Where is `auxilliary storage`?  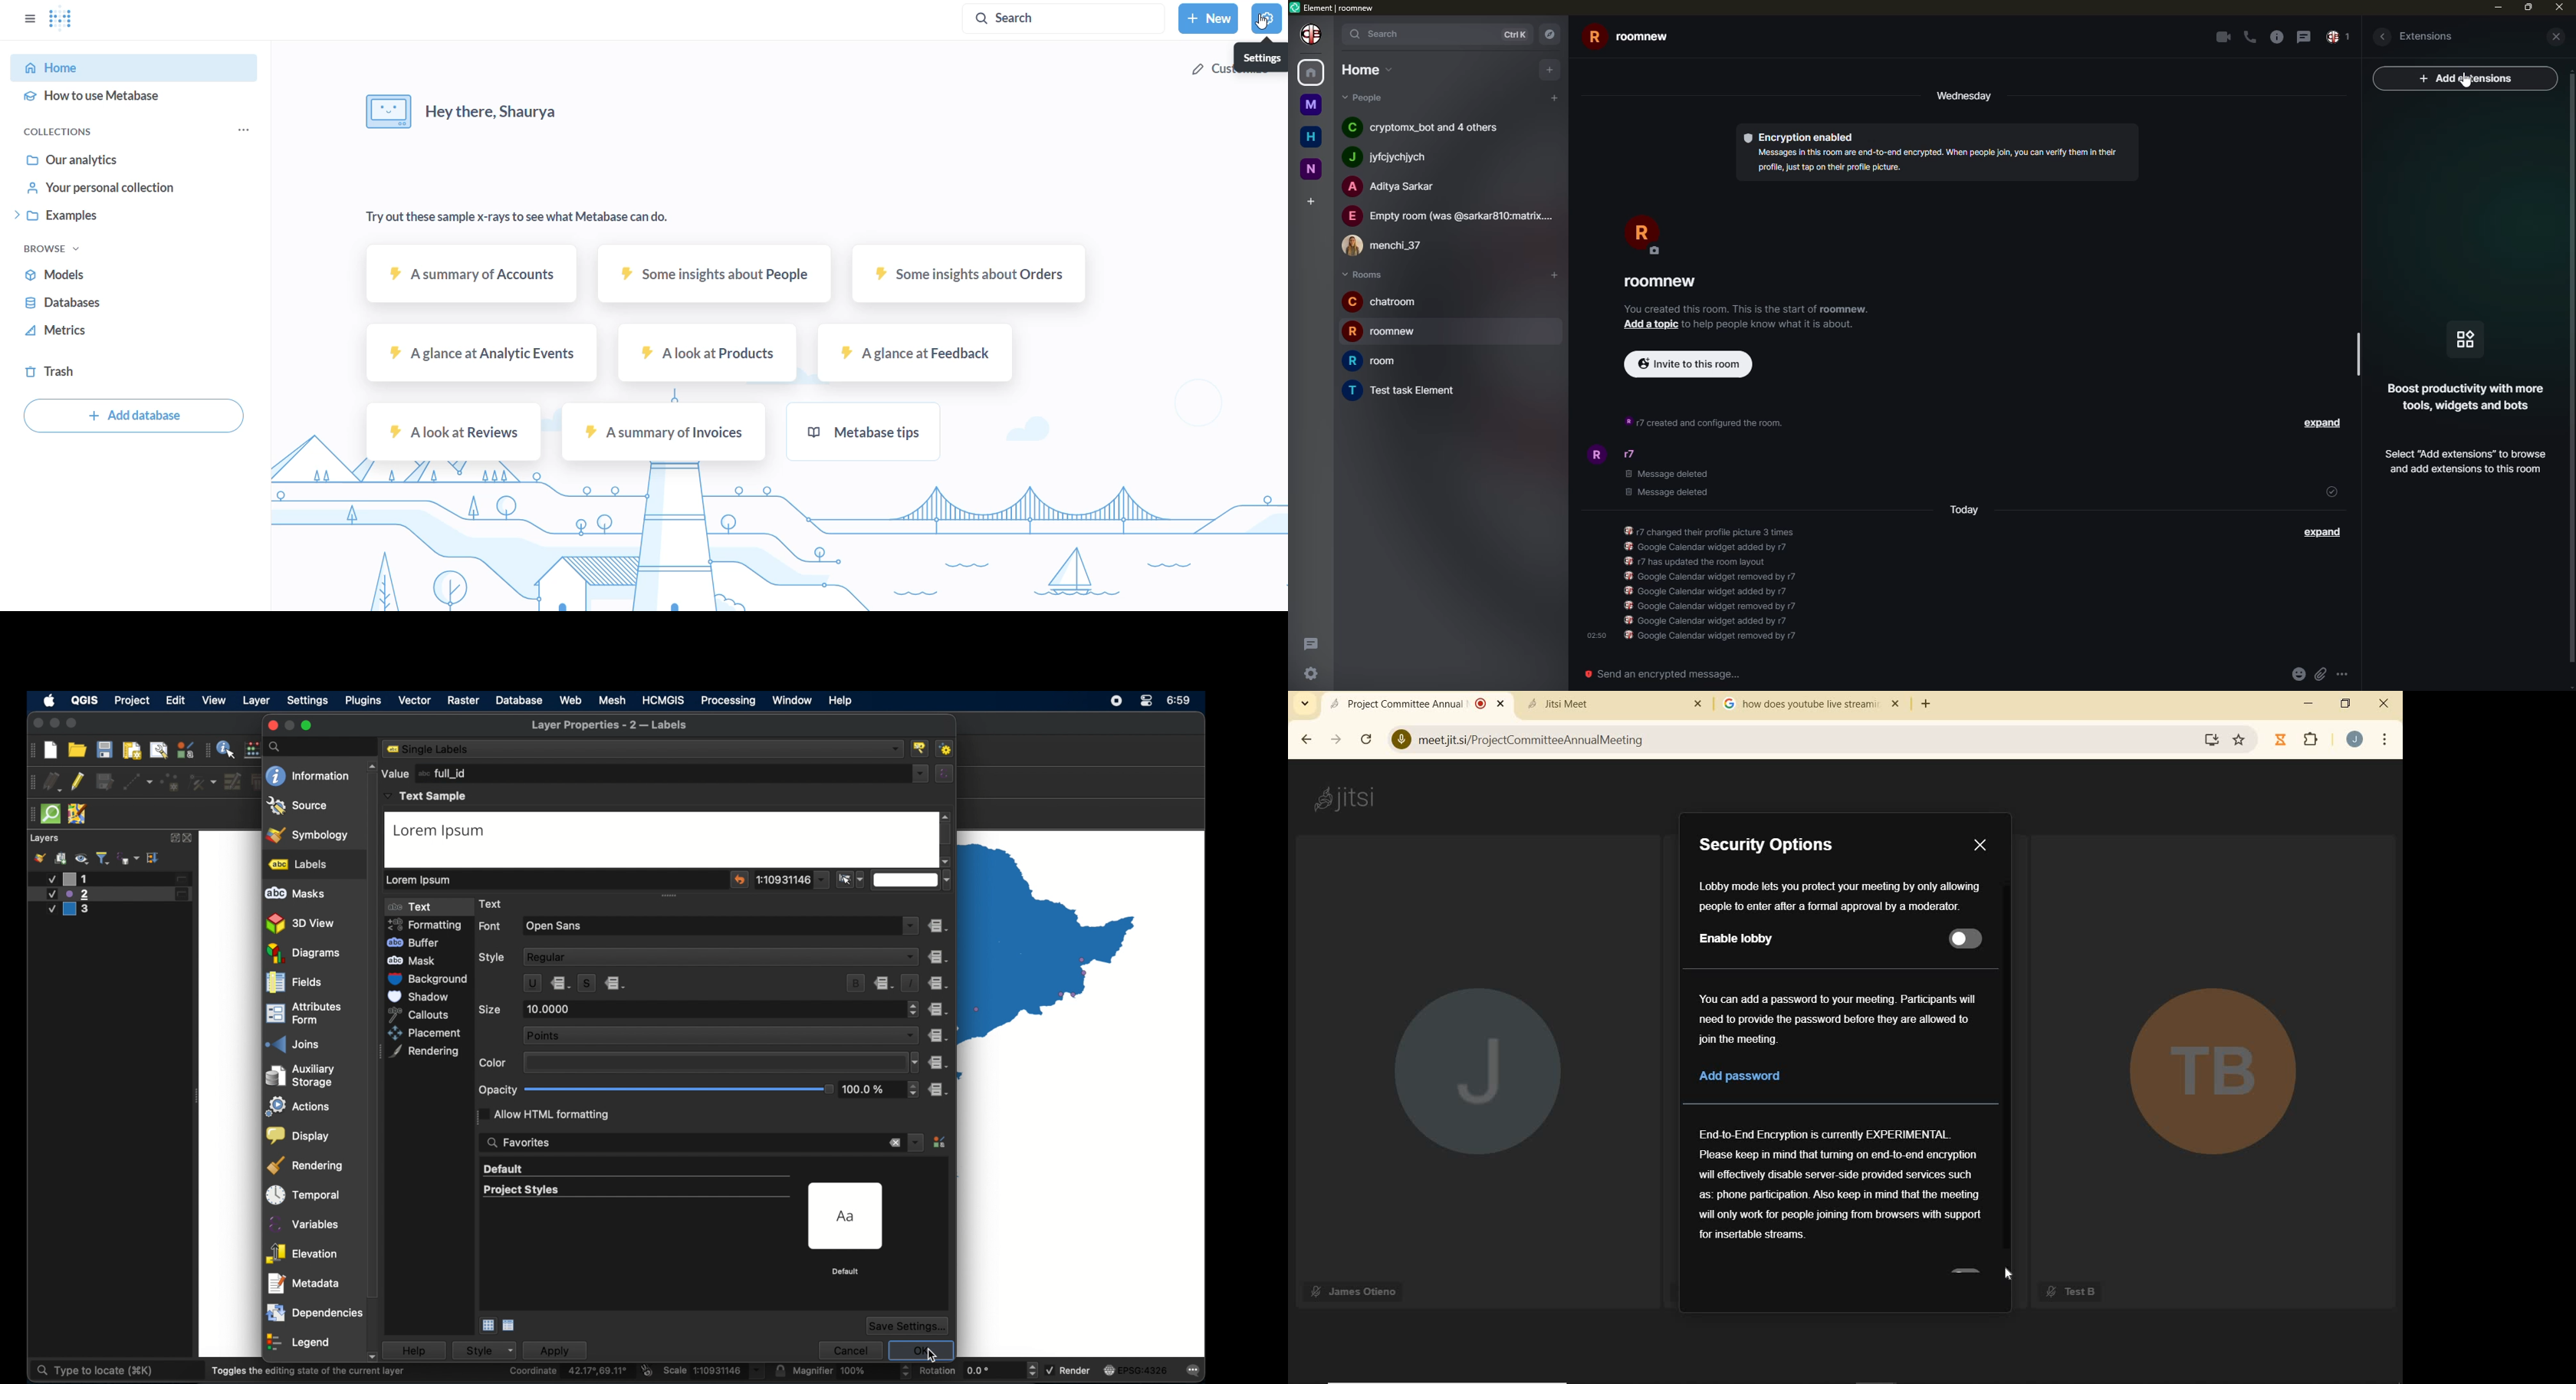 auxilliary storage is located at coordinates (304, 1072).